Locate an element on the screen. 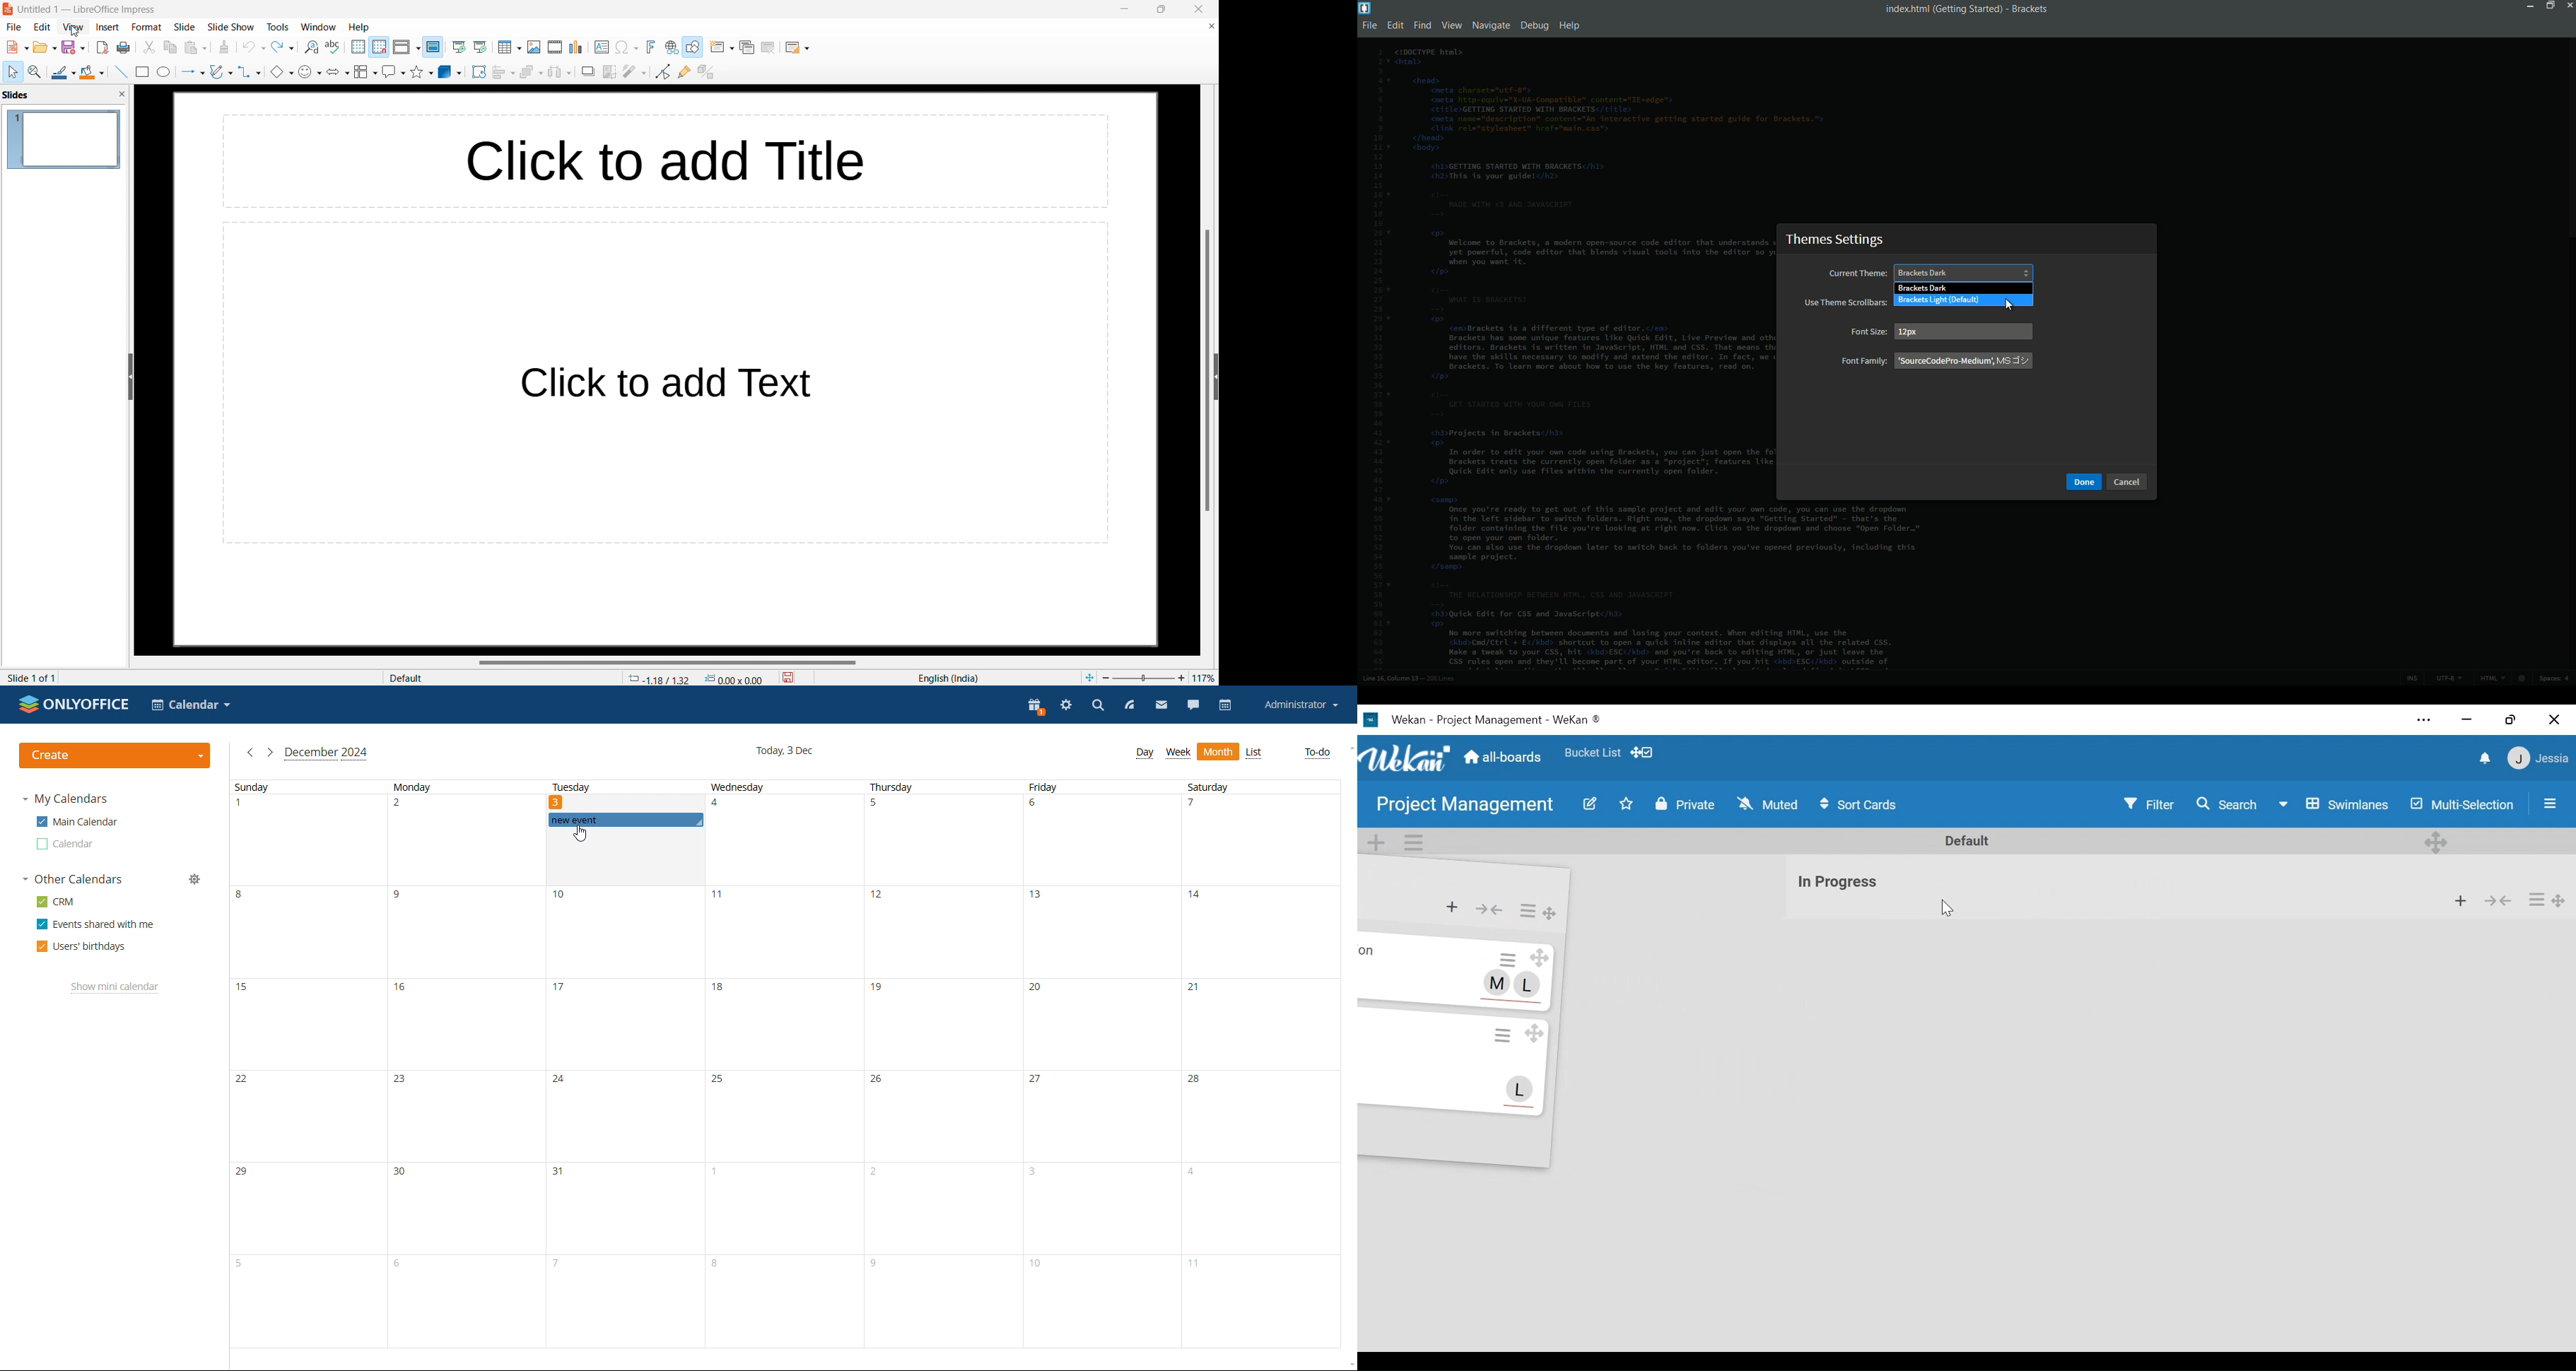 The height and width of the screenshot is (1372, 2576). callout shapes is located at coordinates (394, 72).